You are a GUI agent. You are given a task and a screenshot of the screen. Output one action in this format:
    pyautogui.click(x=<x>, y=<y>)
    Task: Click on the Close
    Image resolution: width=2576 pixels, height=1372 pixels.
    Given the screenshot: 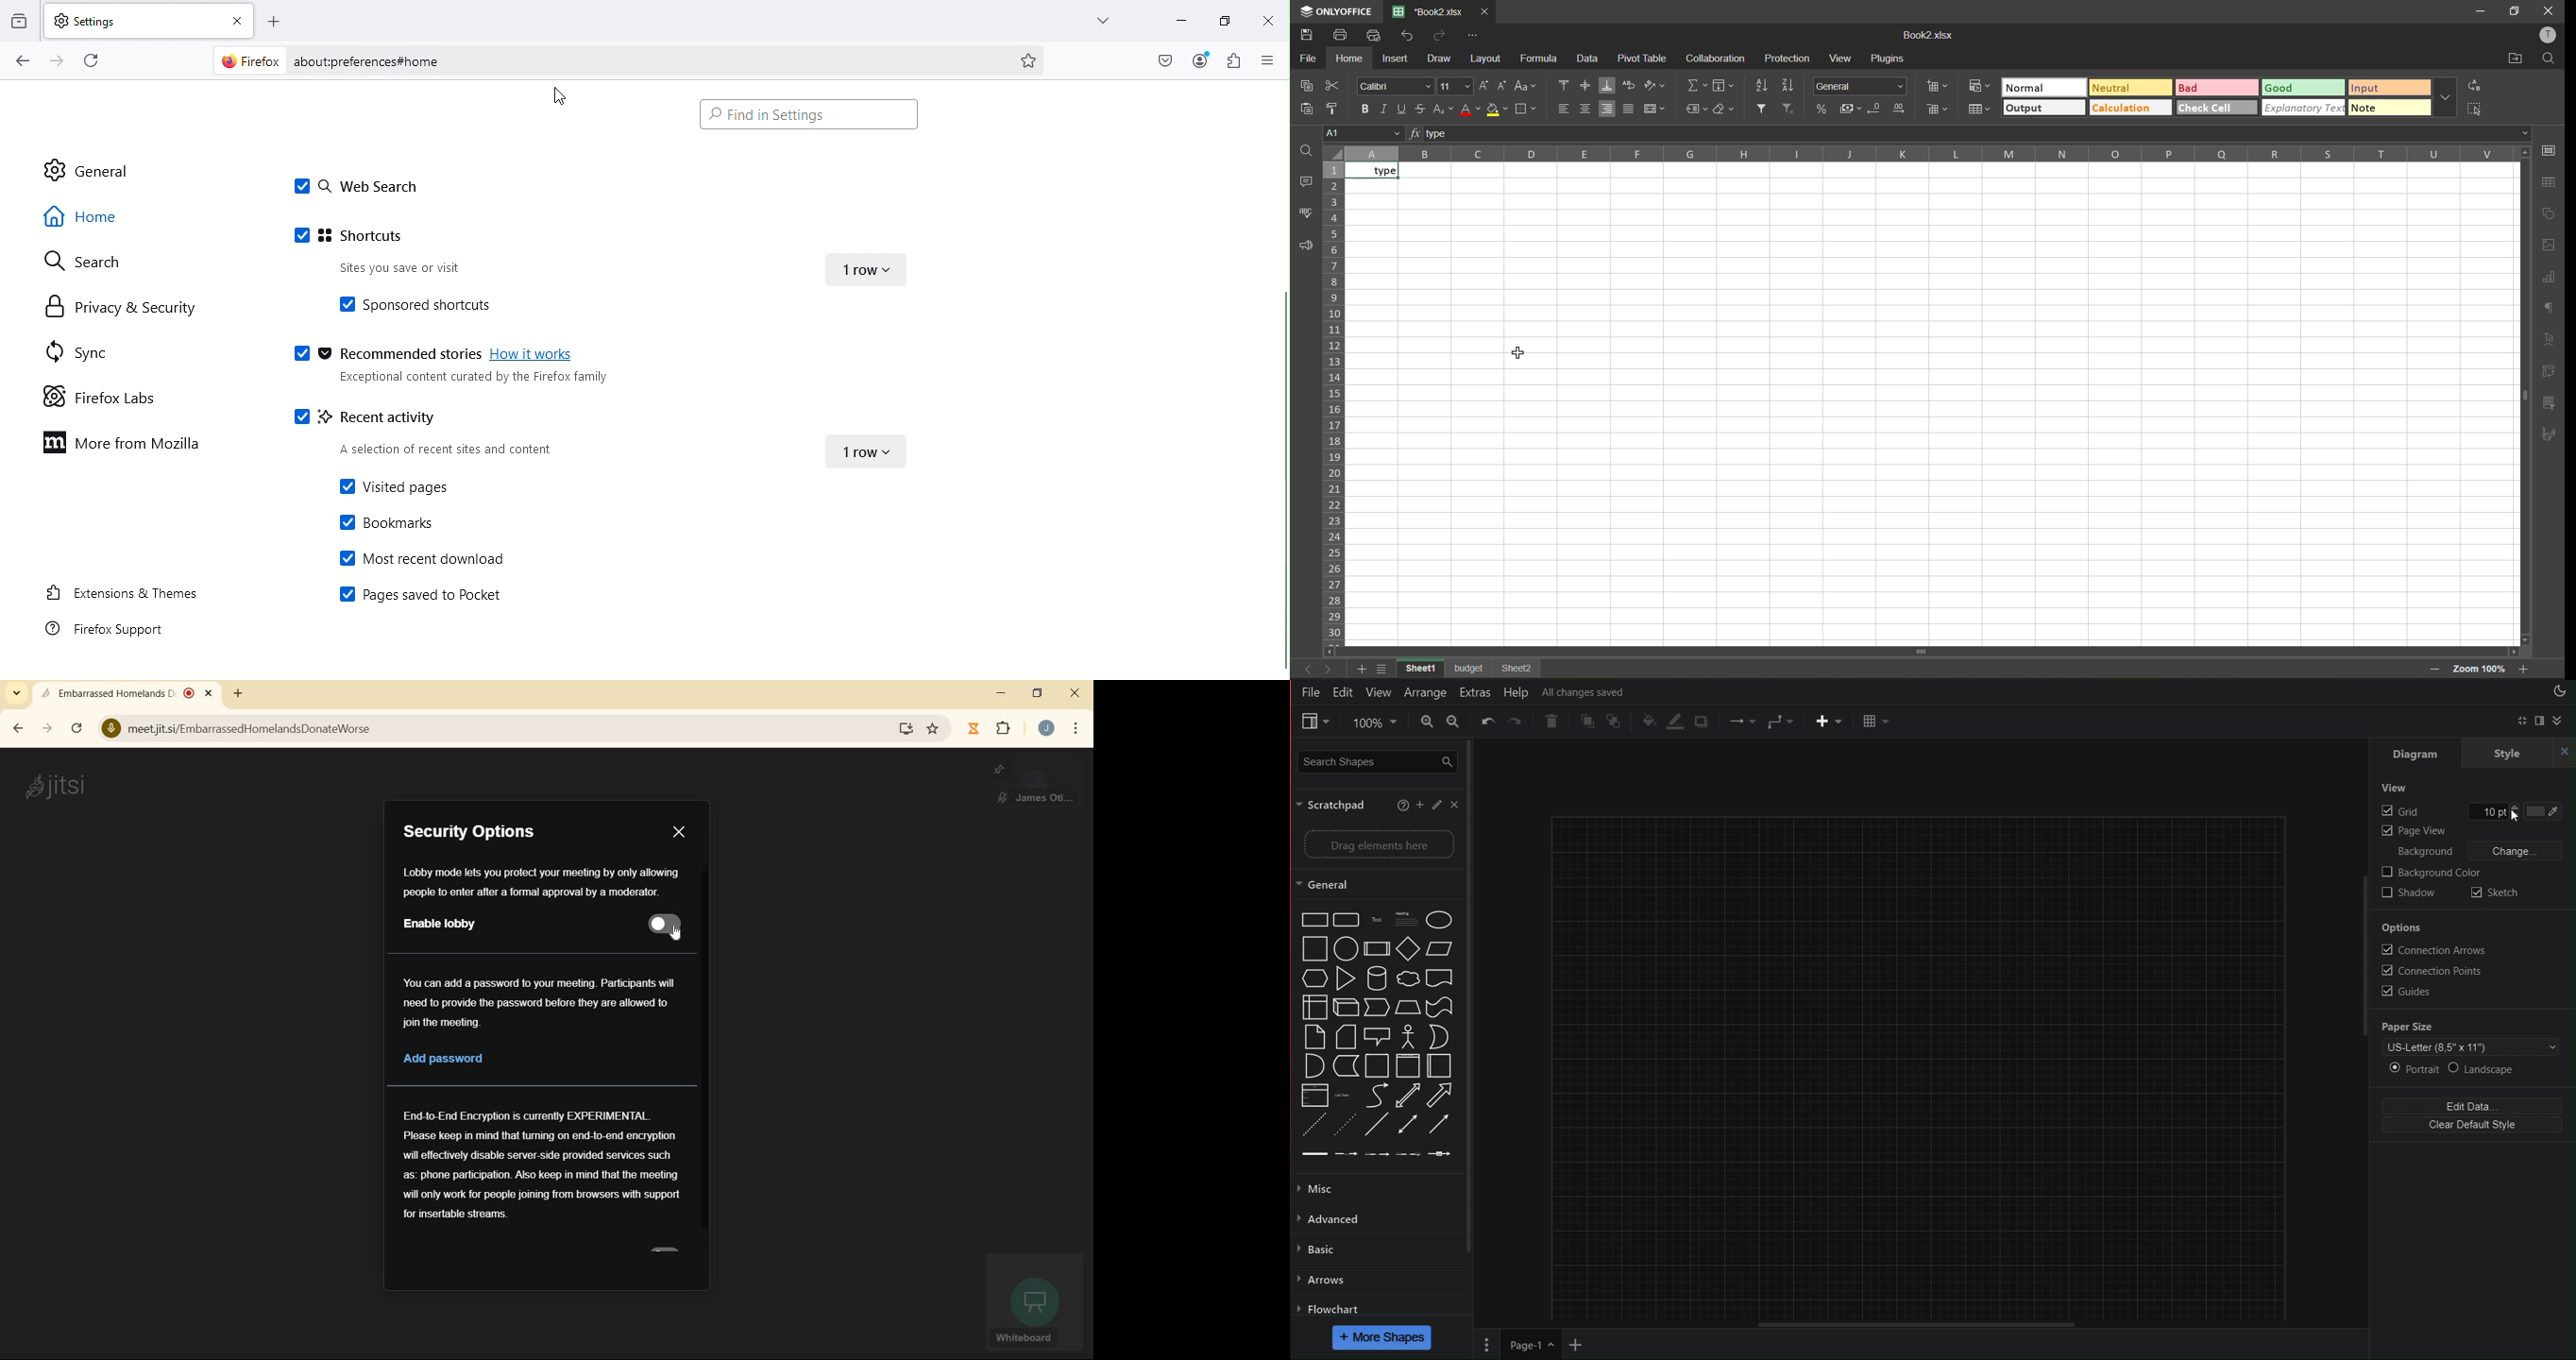 What is the action you would take?
    pyautogui.click(x=1454, y=807)
    